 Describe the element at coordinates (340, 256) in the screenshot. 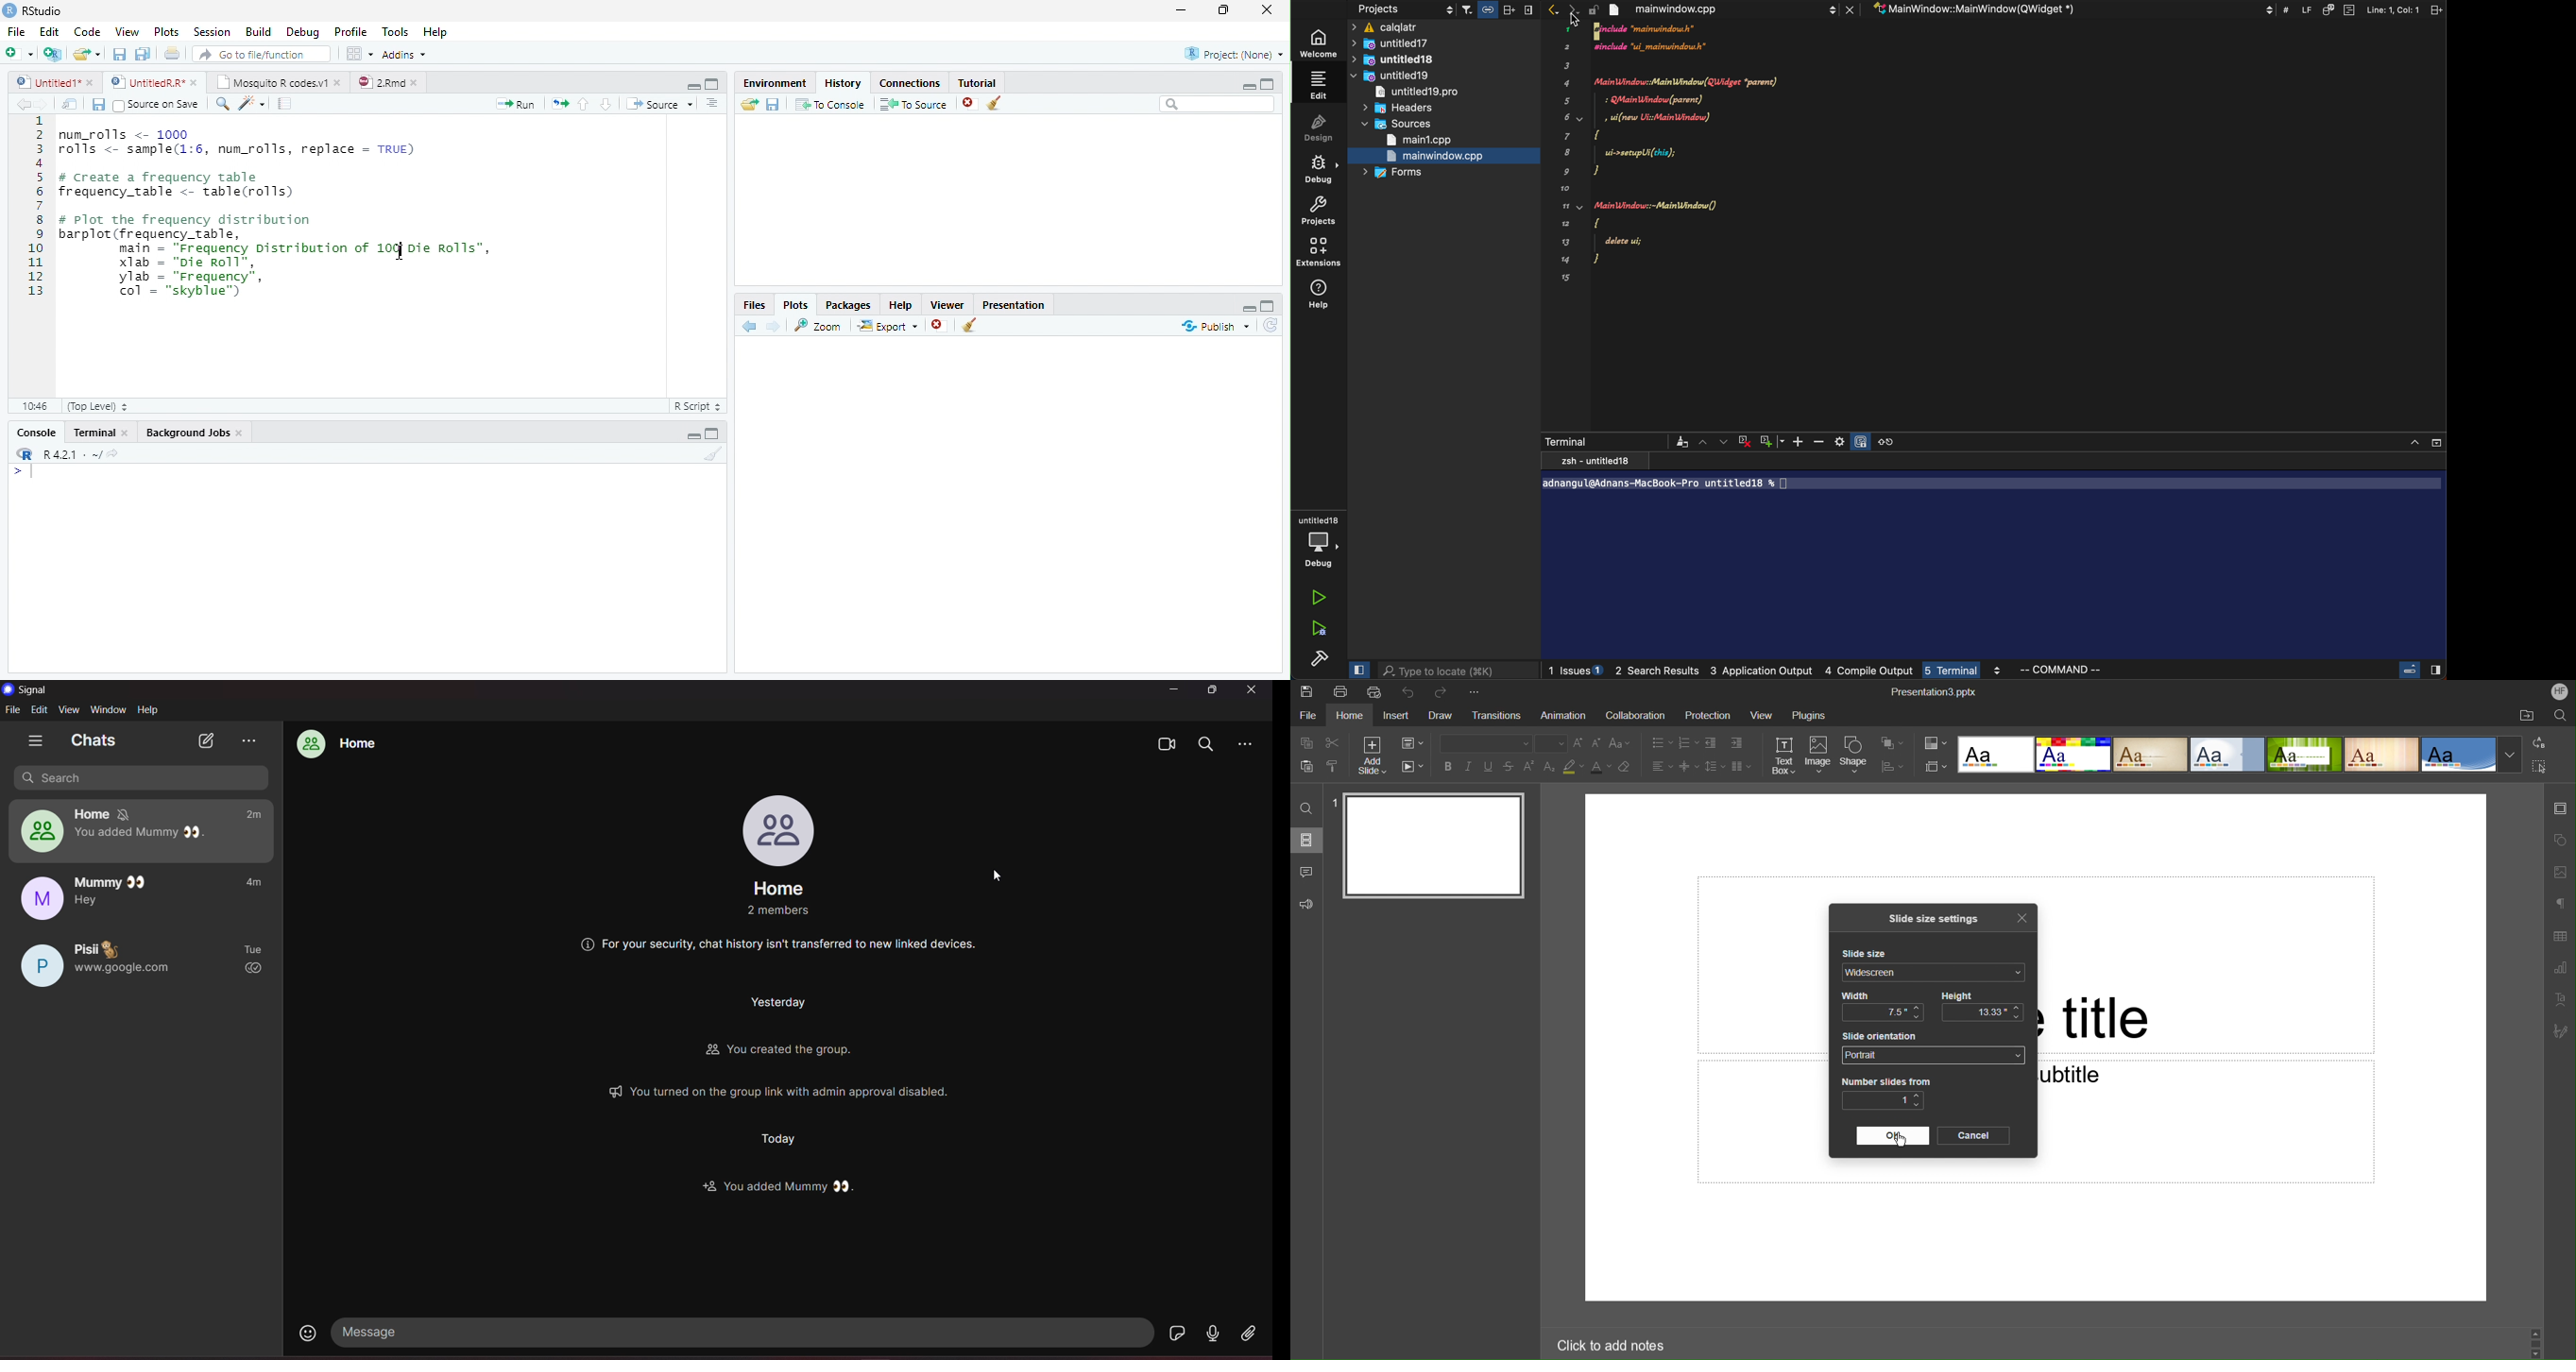

I see `Code Editor` at that location.